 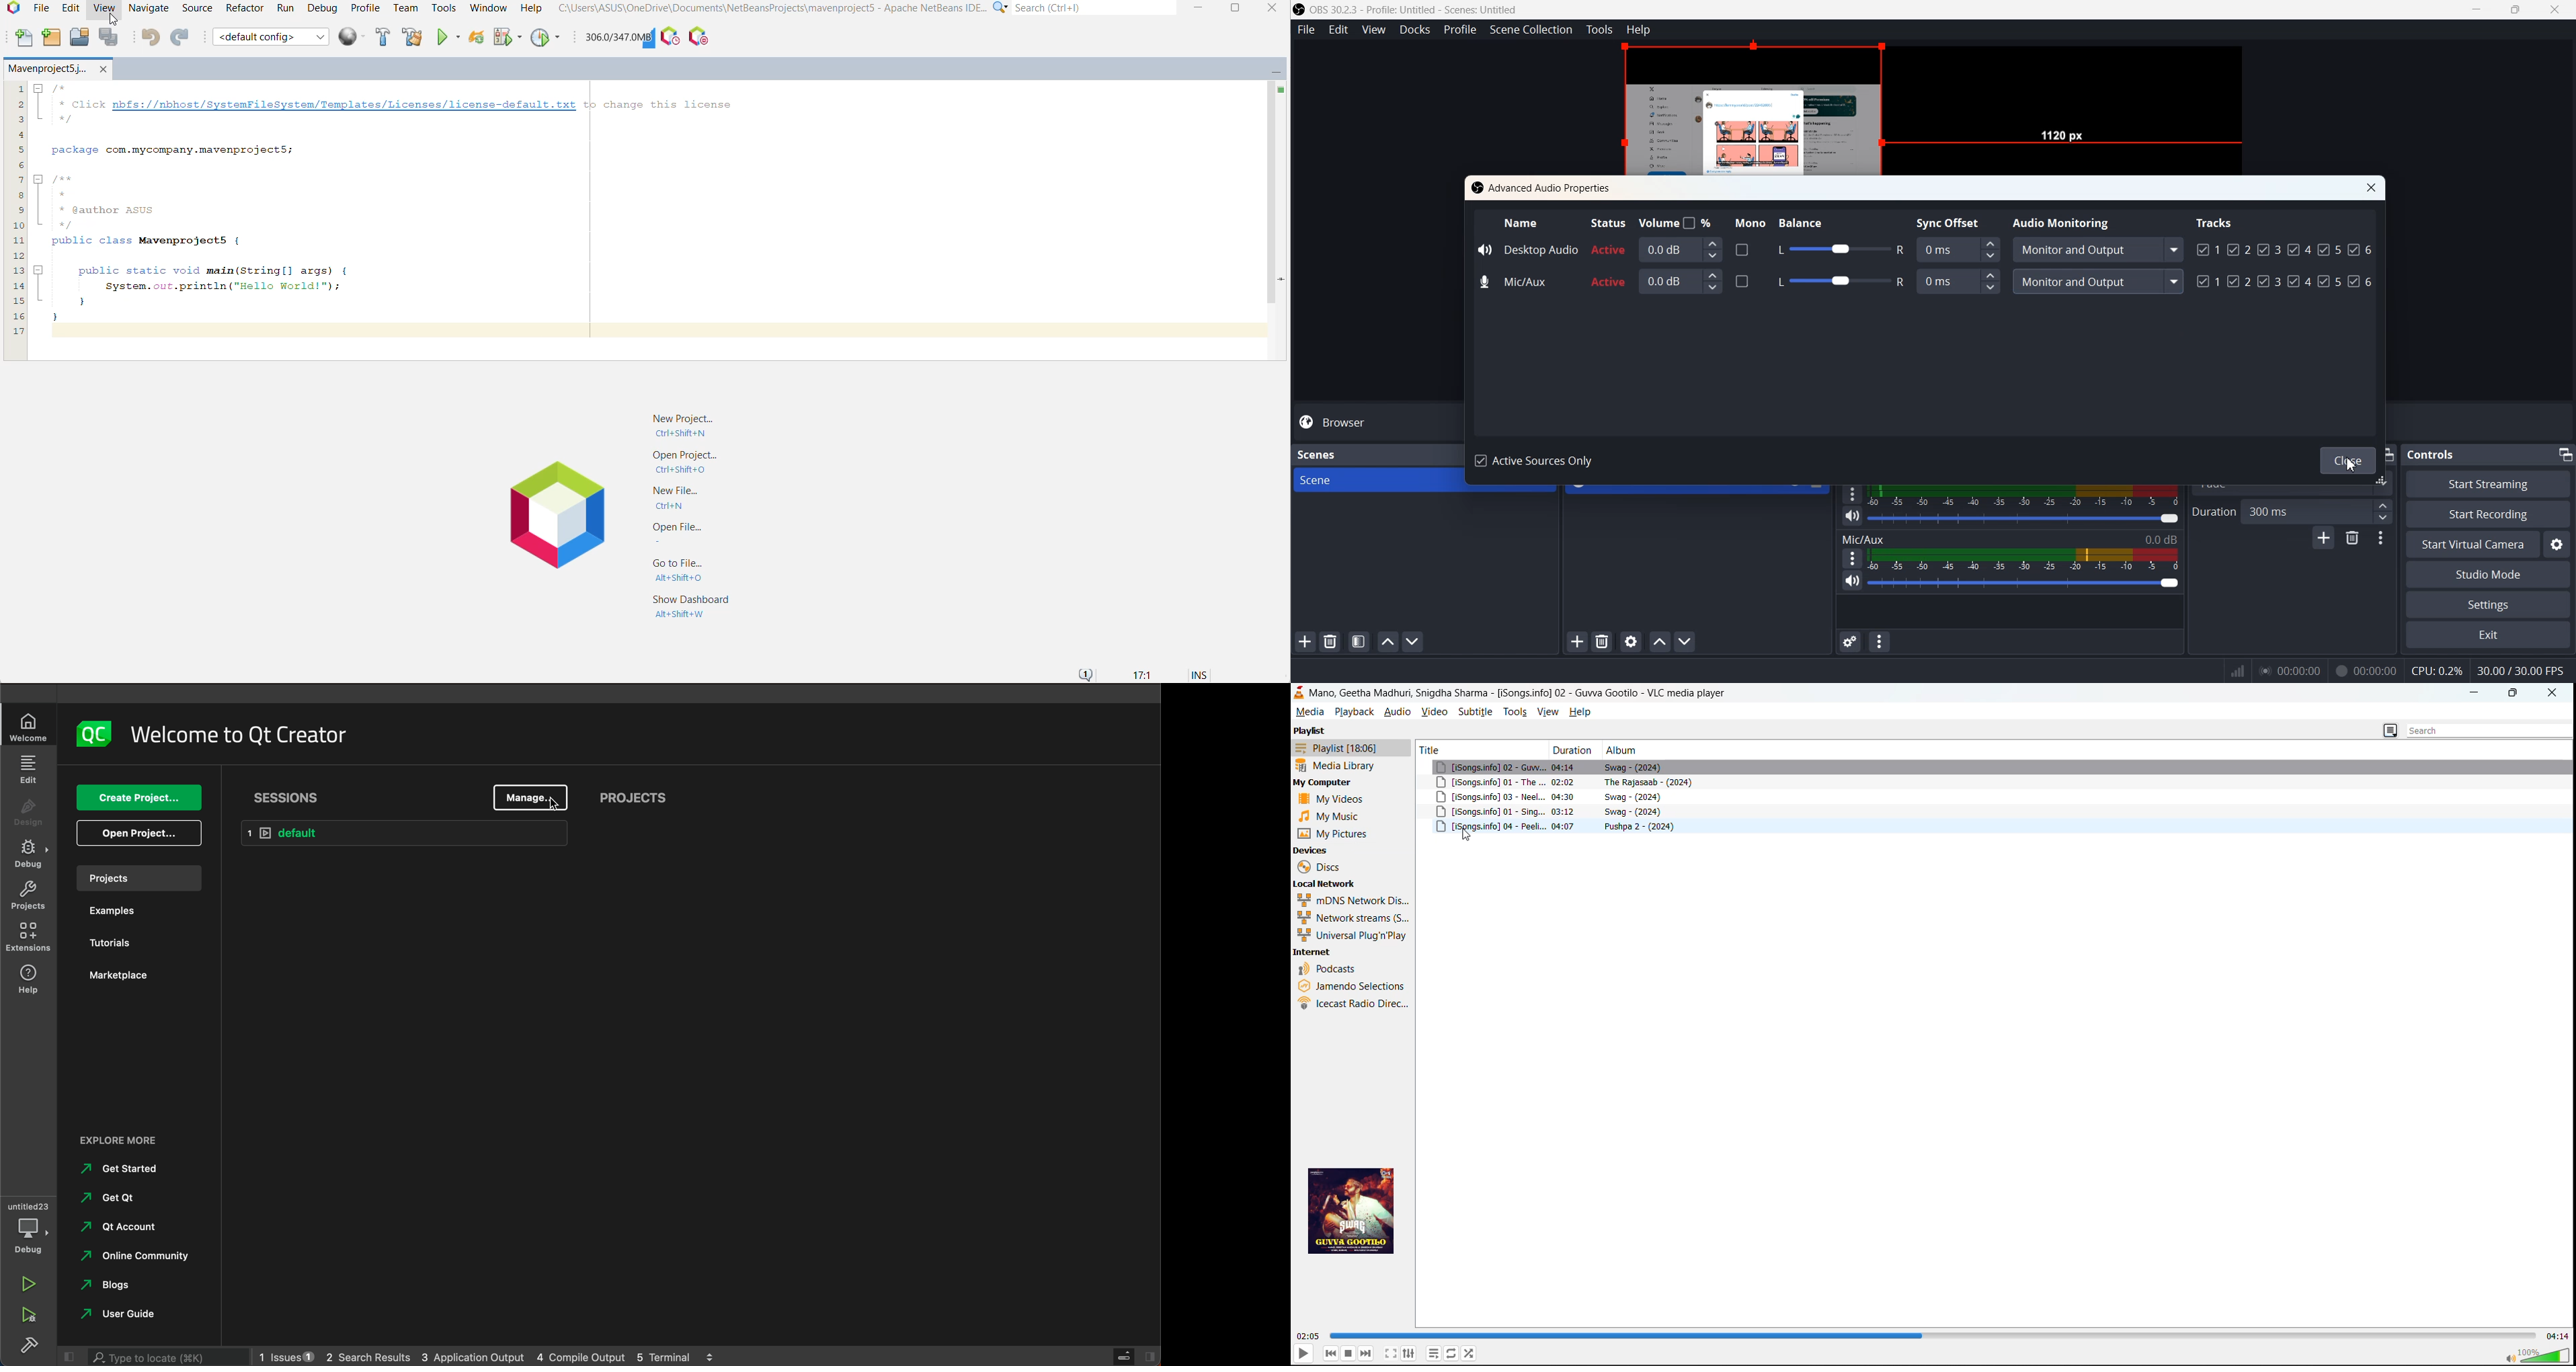 What do you see at coordinates (31, 1205) in the screenshot?
I see `untitles` at bounding box center [31, 1205].